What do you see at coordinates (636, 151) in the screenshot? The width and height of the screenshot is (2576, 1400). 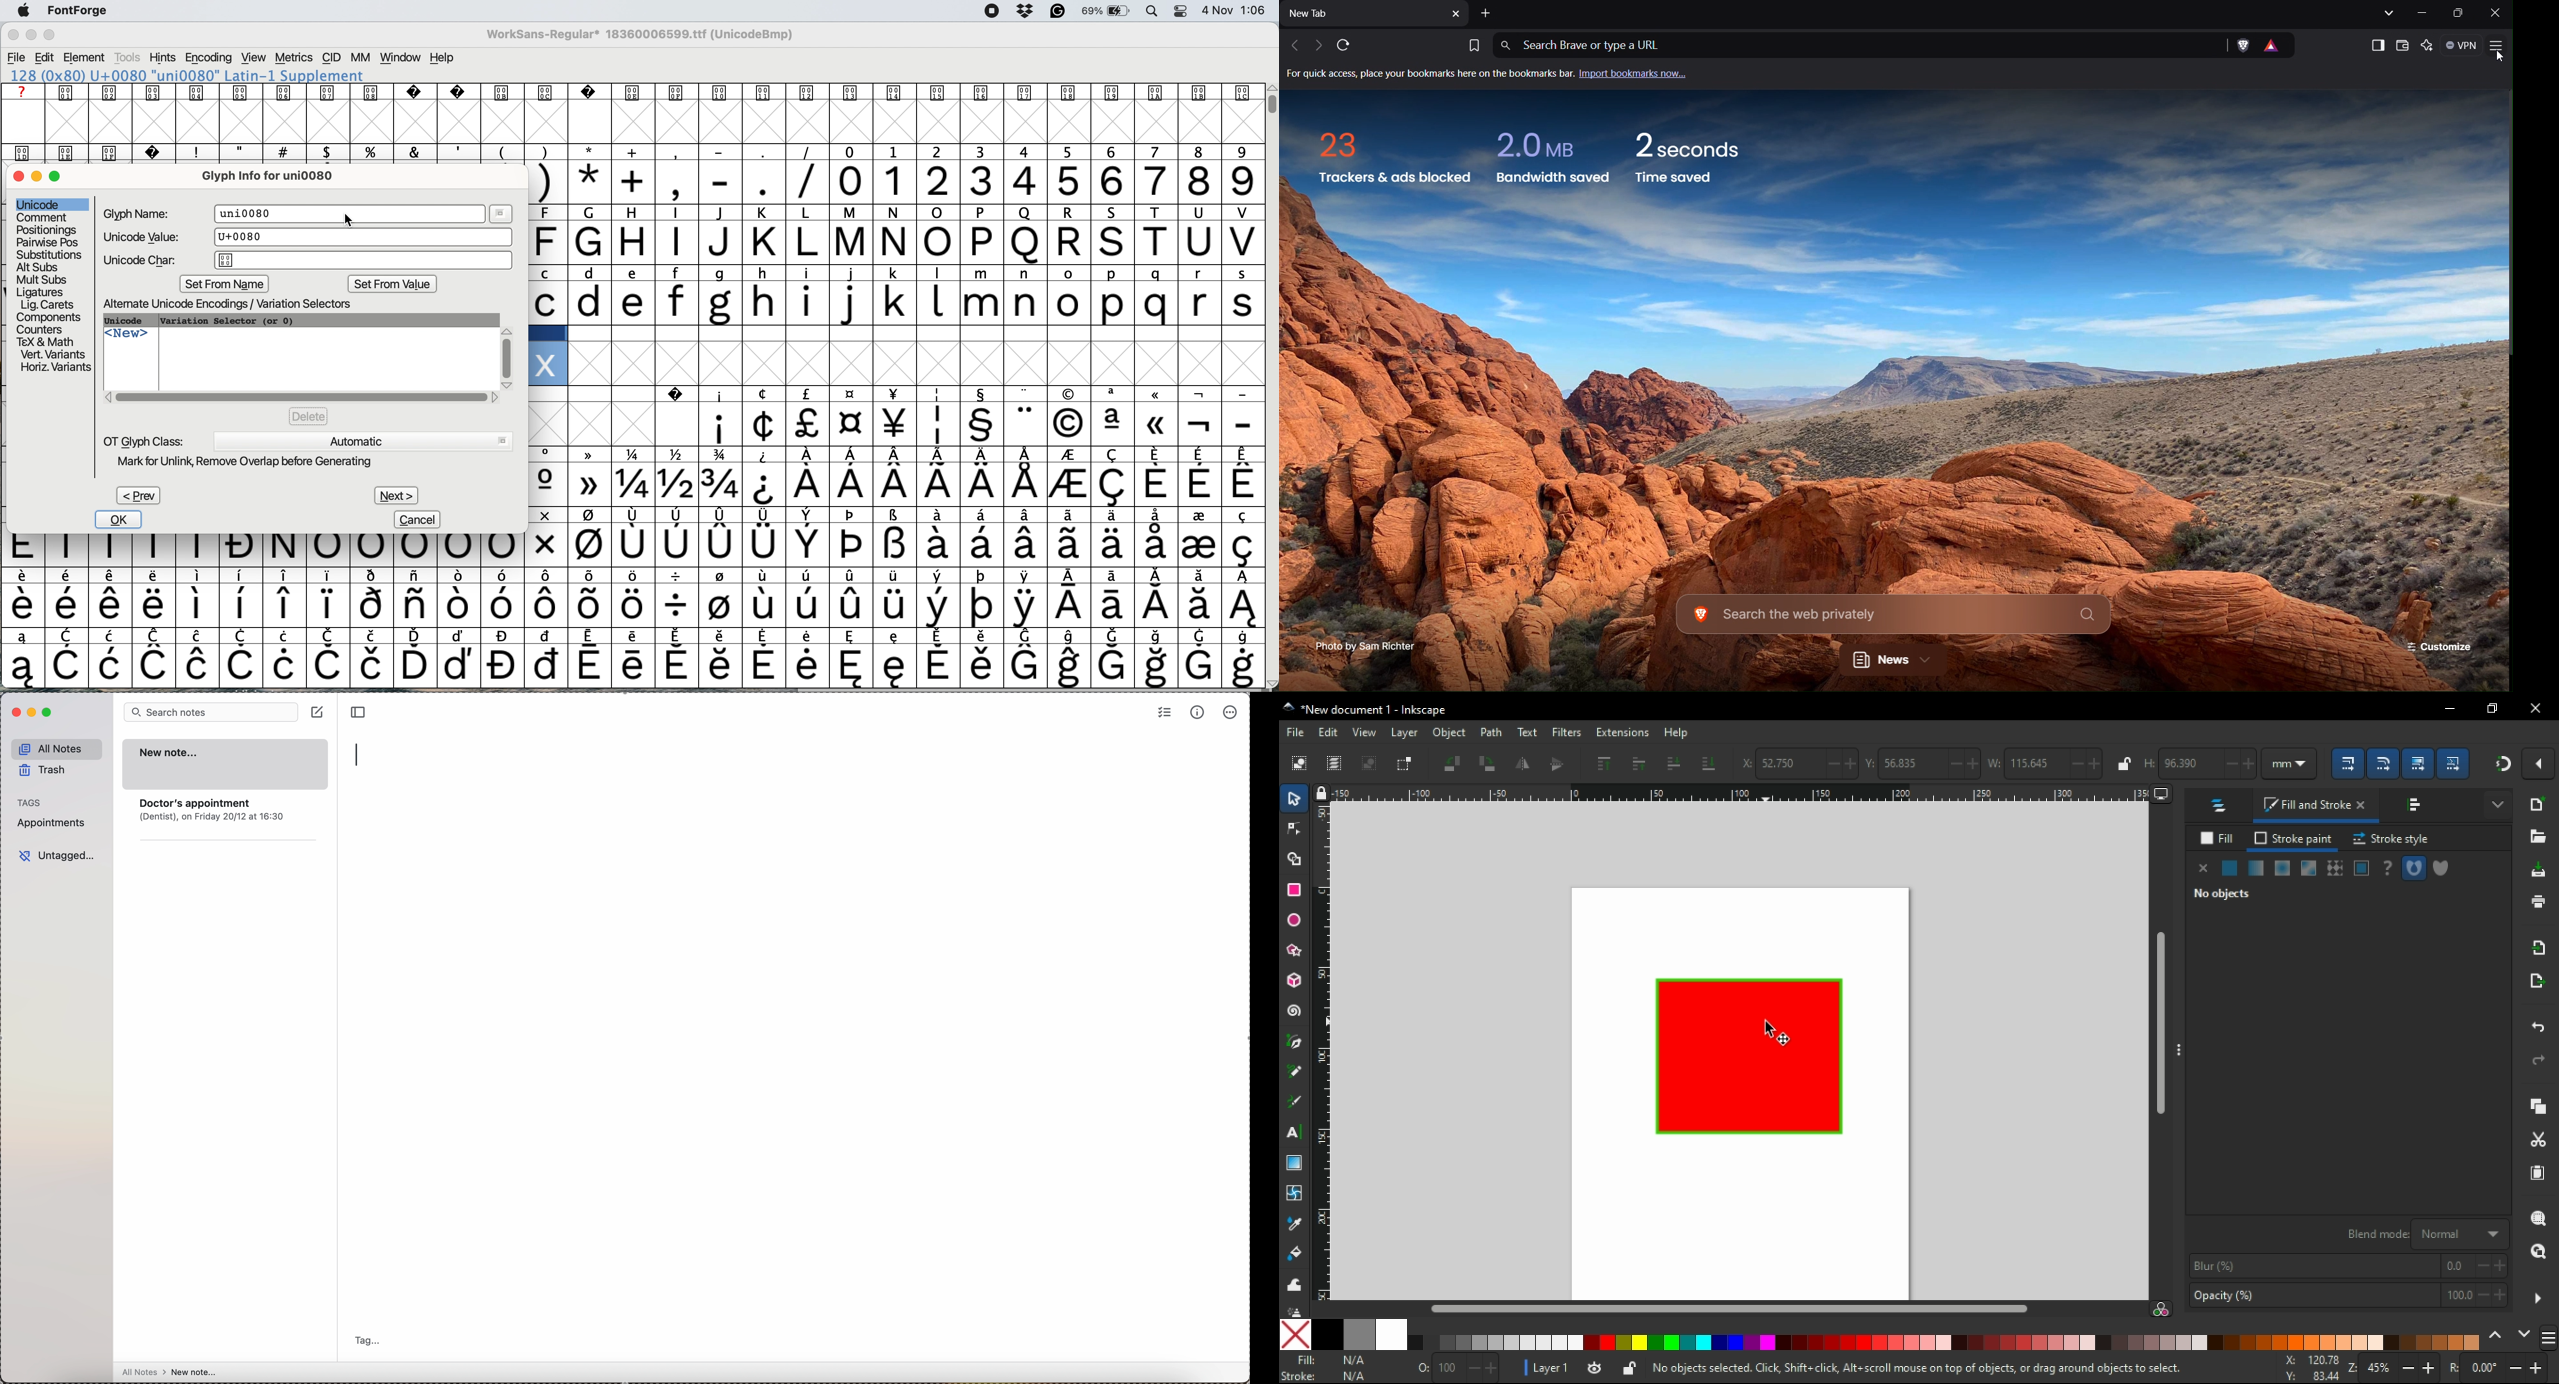 I see `special characters and text` at bounding box center [636, 151].